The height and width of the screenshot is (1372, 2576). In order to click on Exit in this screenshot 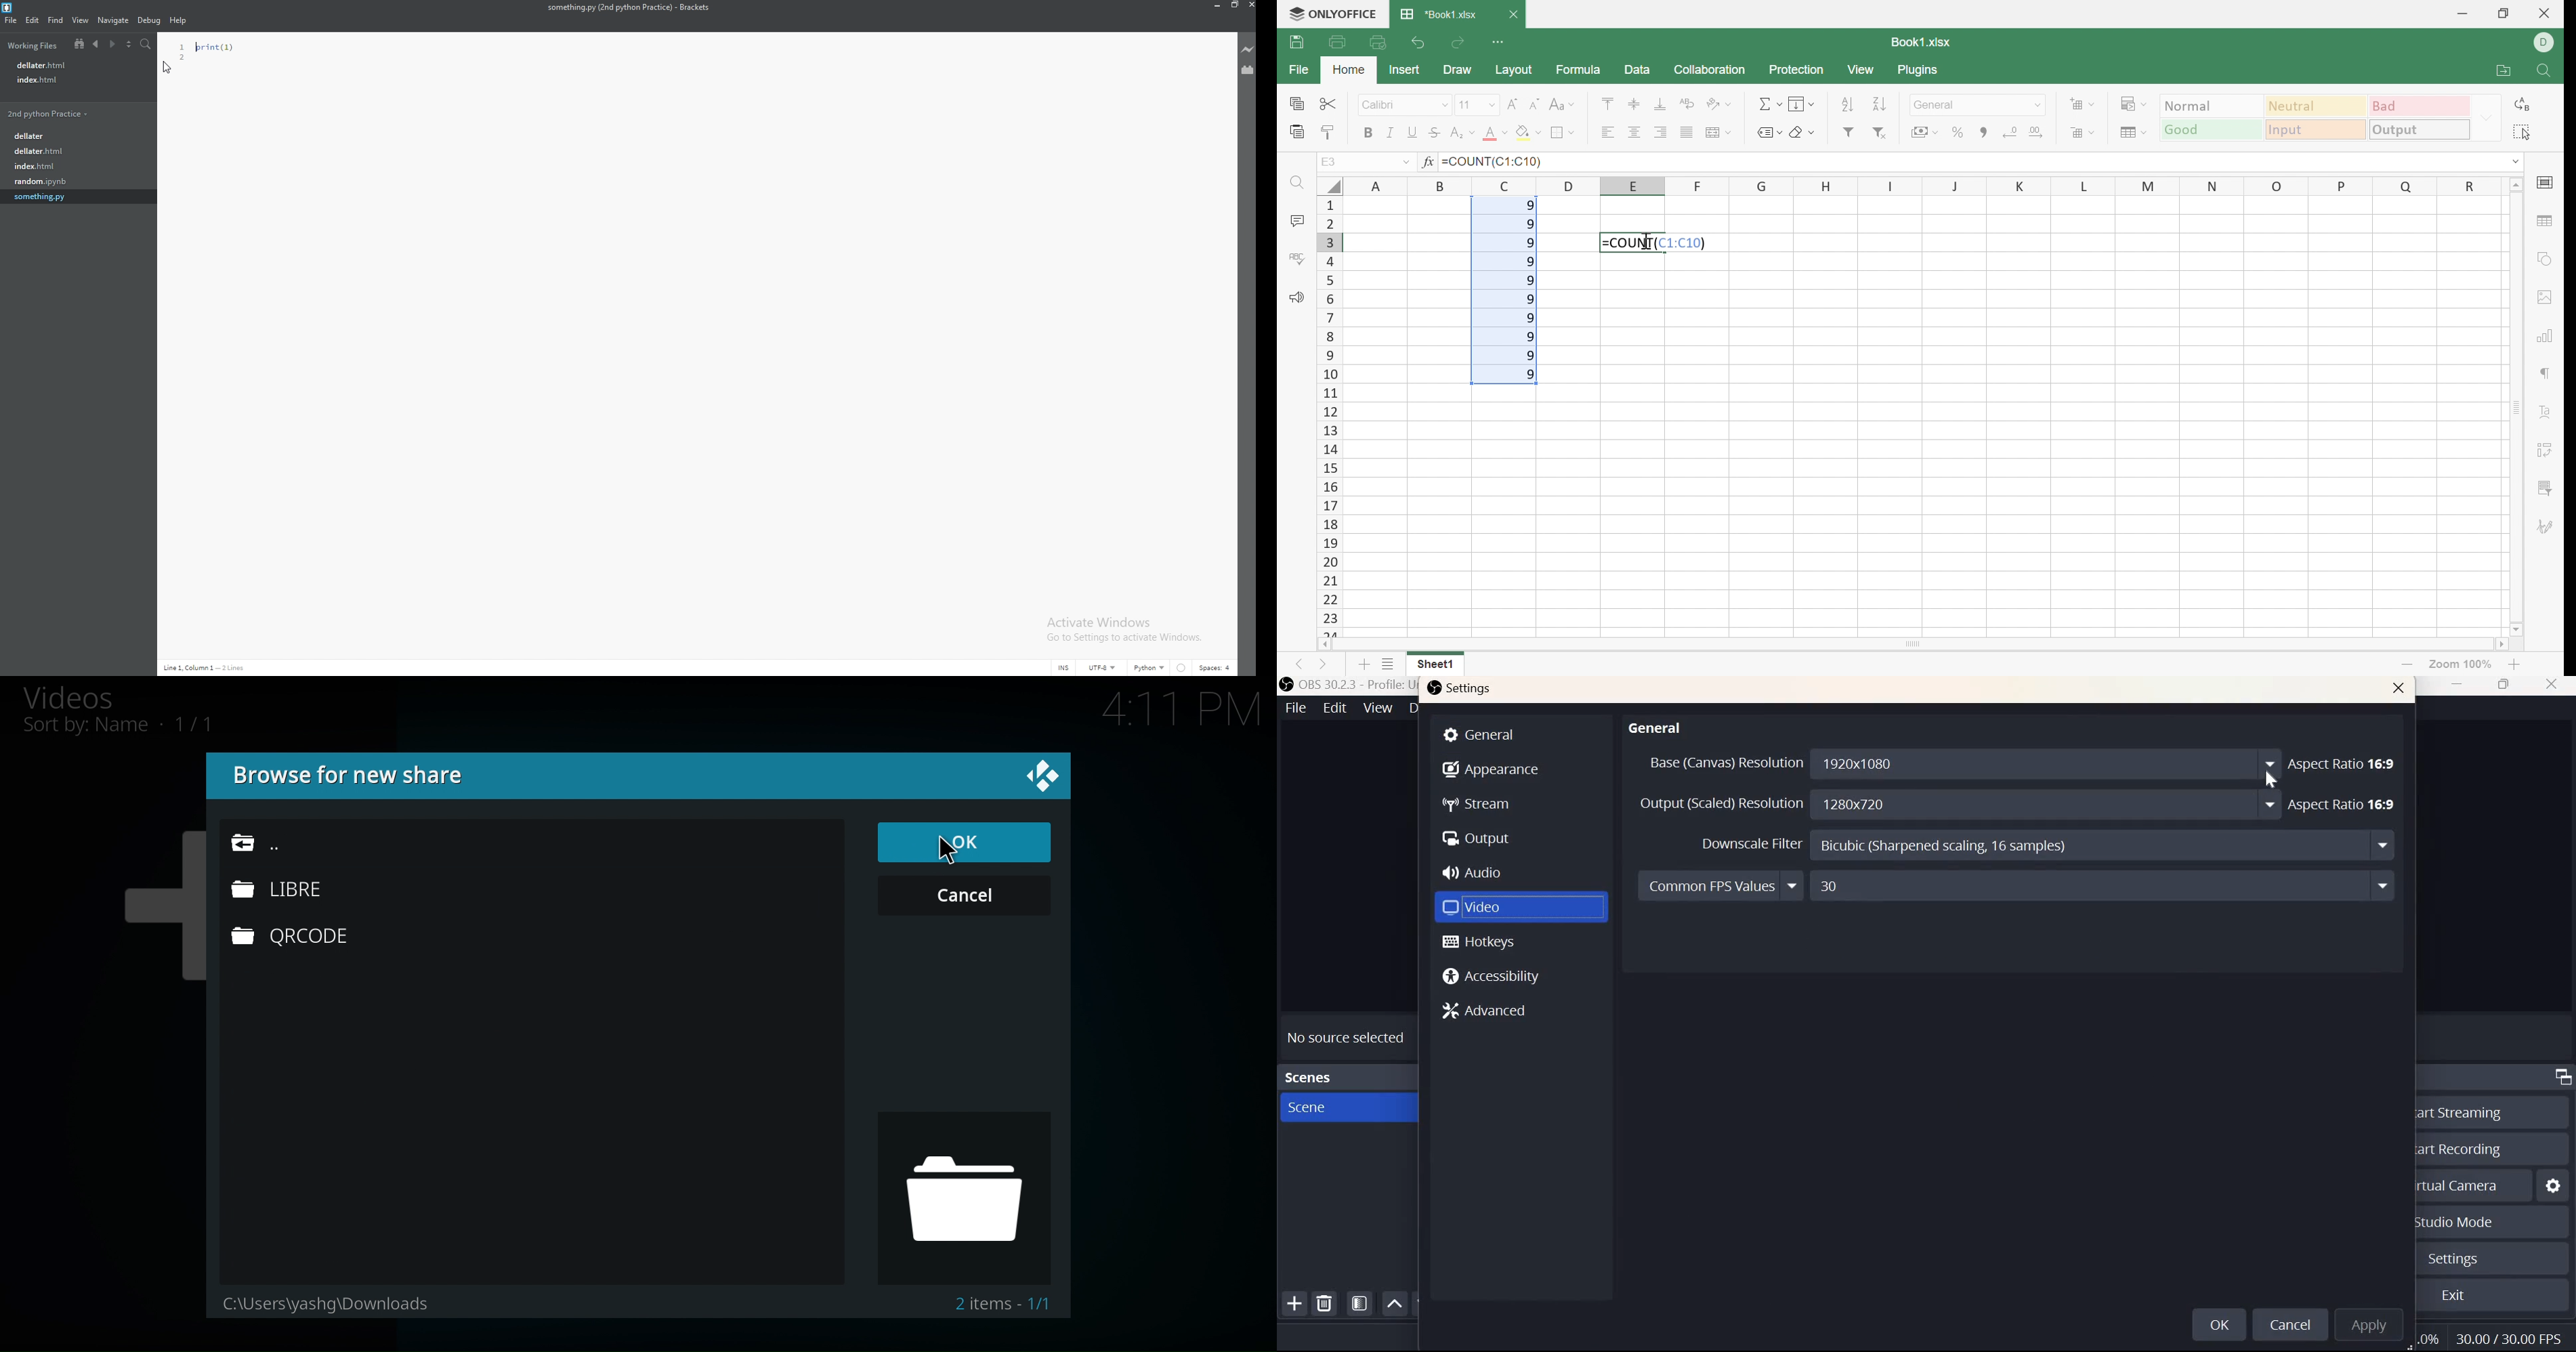, I will do `click(2454, 1297)`.